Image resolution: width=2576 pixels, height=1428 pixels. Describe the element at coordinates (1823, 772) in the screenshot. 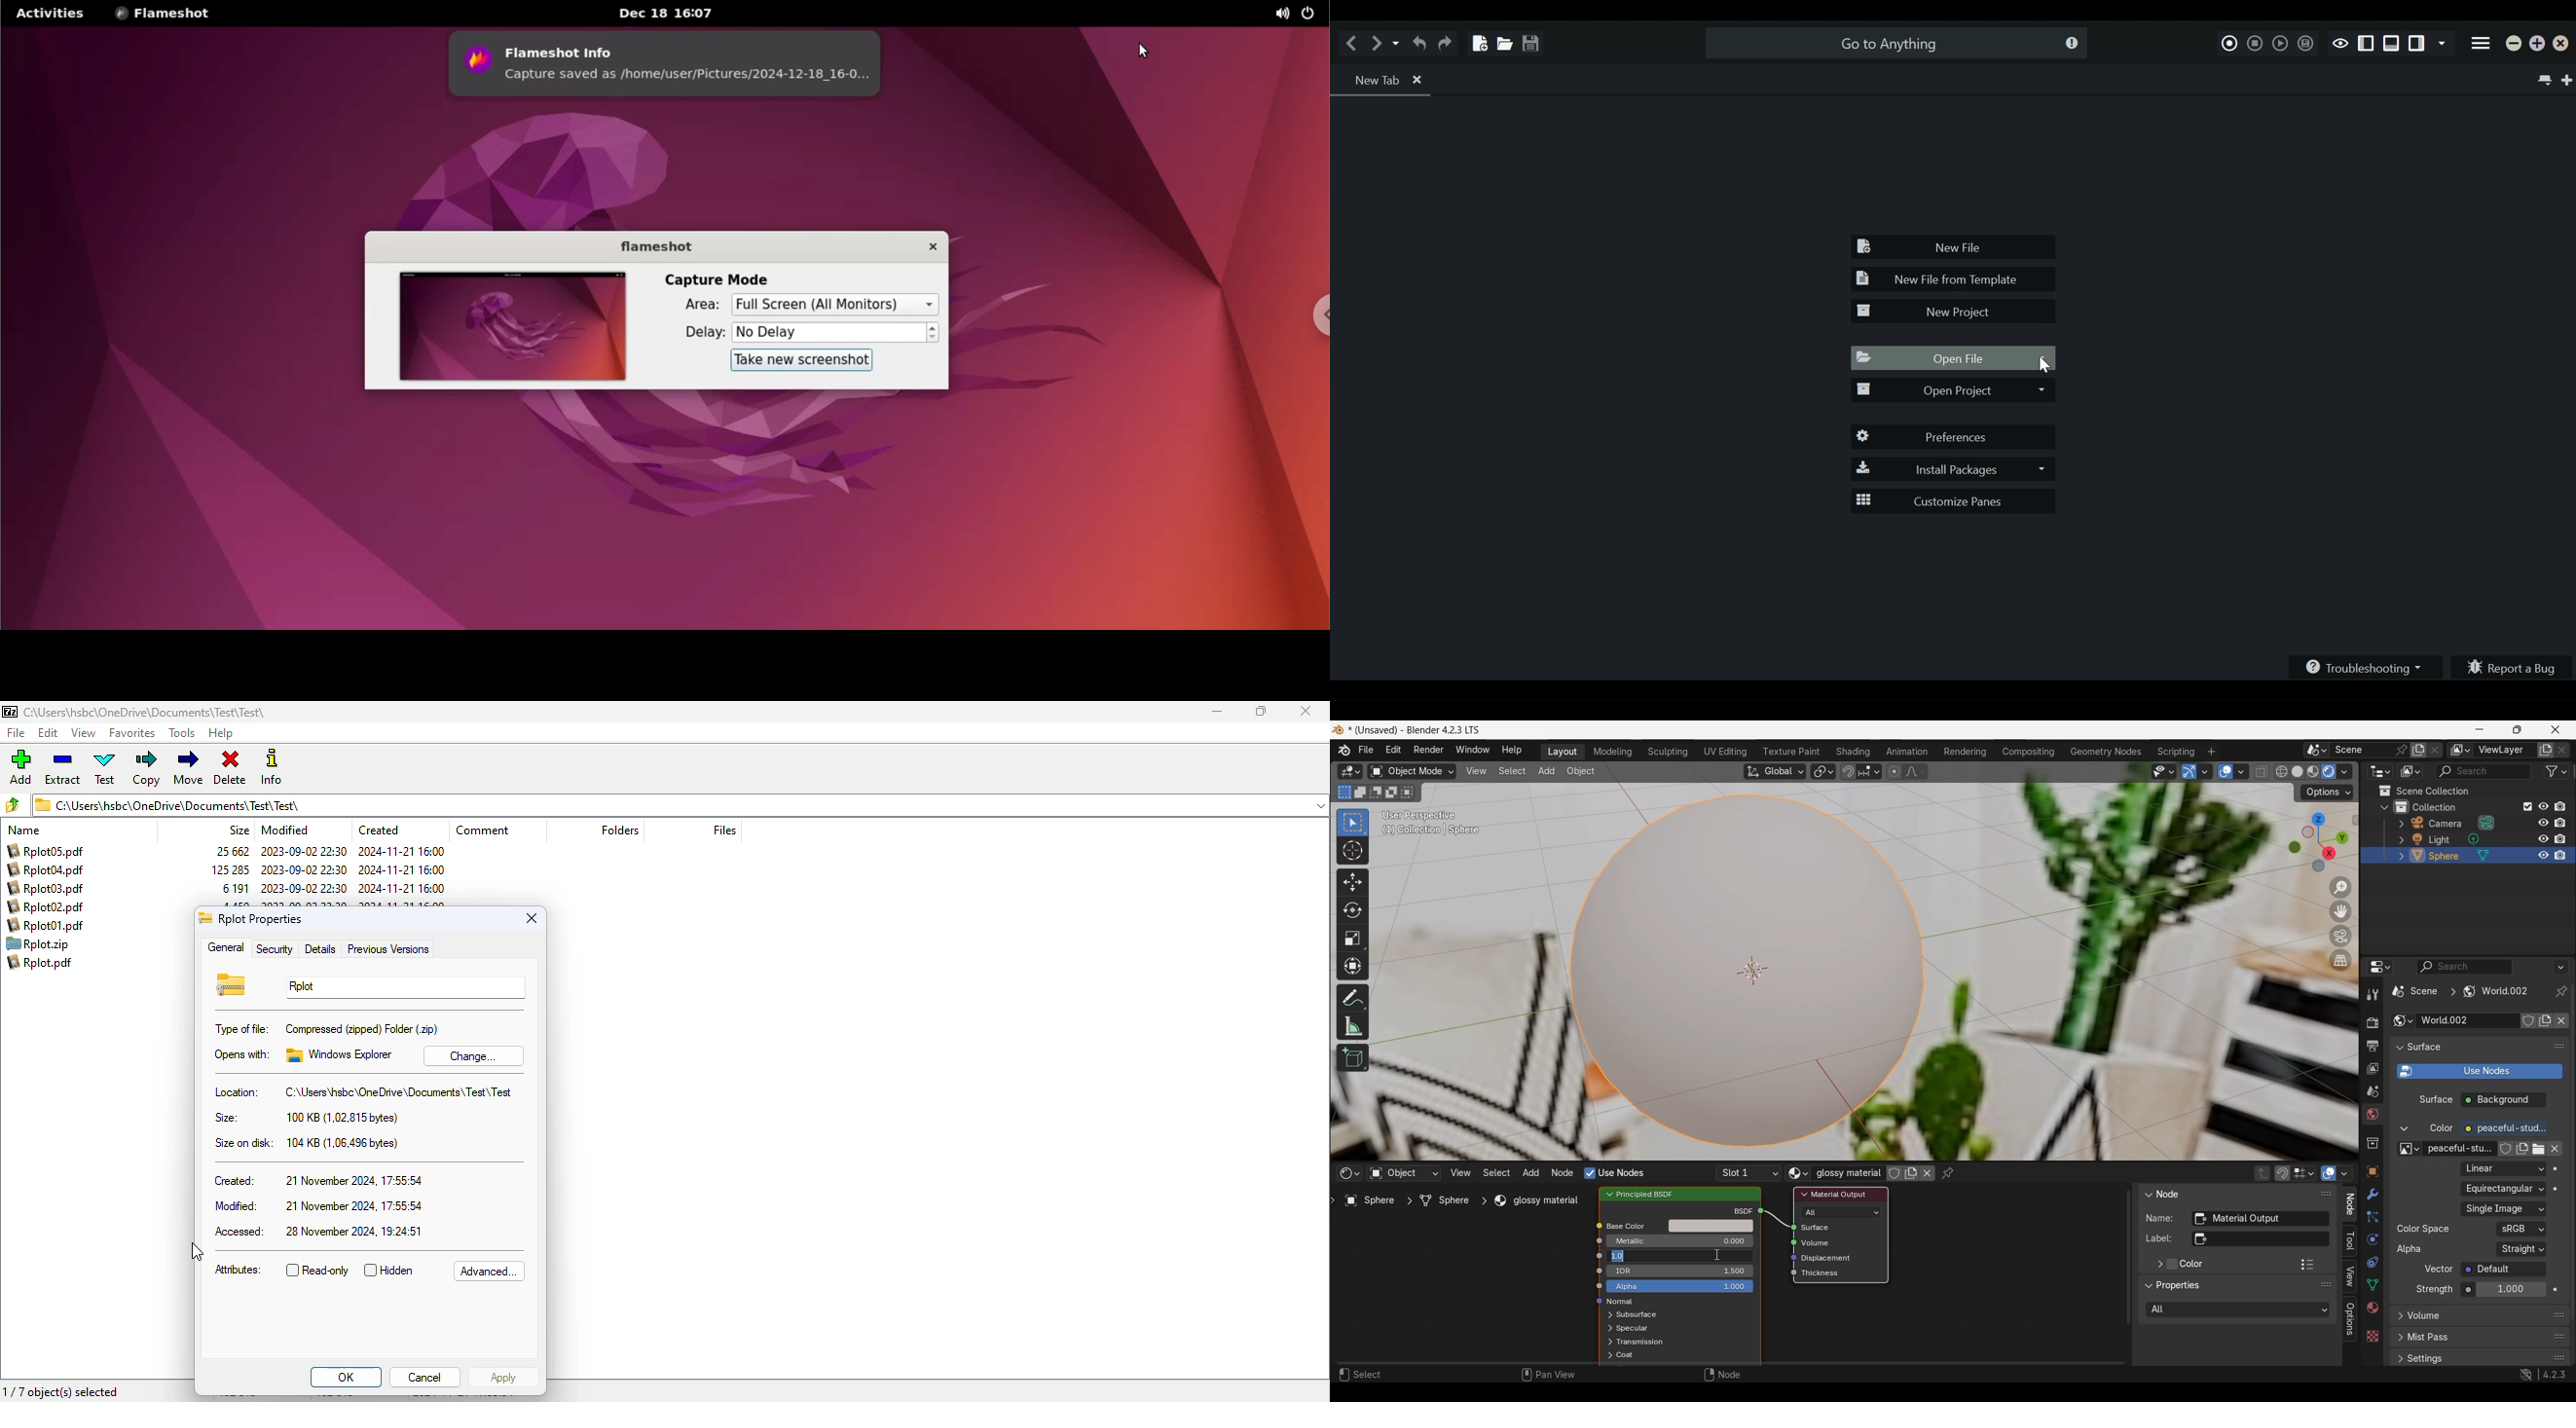

I see `Transform pivot point` at that location.